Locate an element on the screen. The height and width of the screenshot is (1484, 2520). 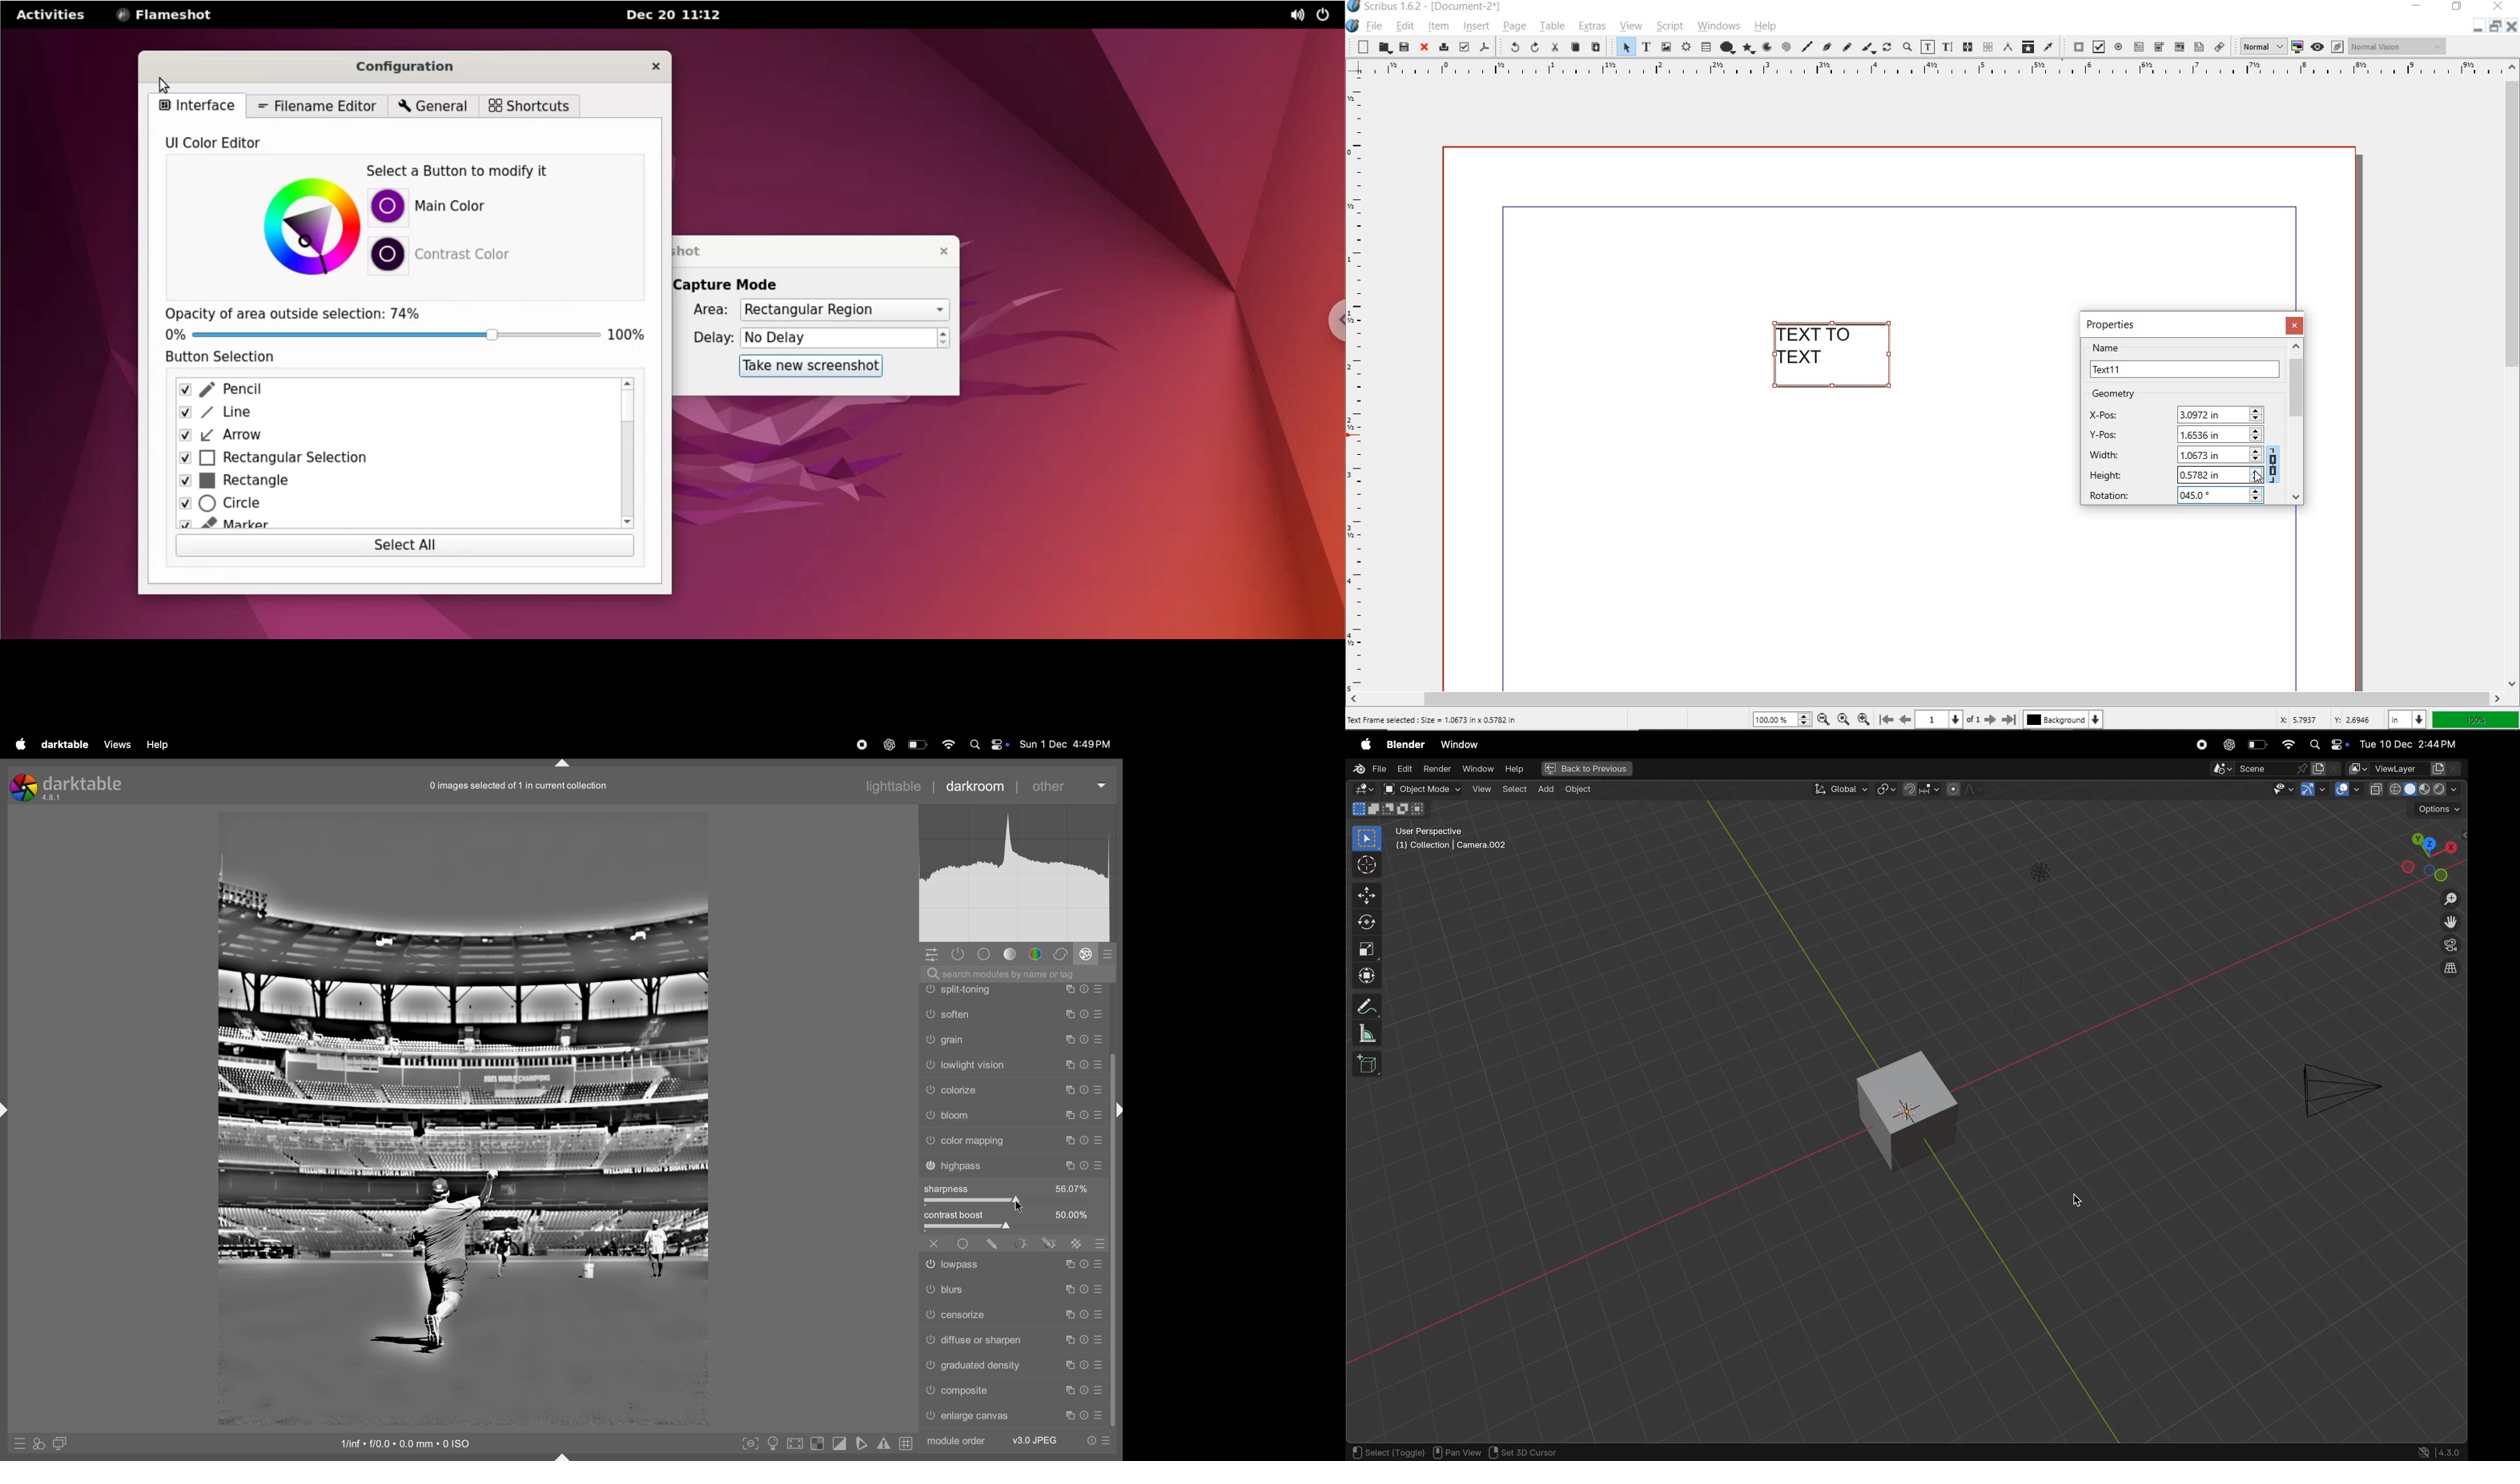
0 record is located at coordinates (521, 785).